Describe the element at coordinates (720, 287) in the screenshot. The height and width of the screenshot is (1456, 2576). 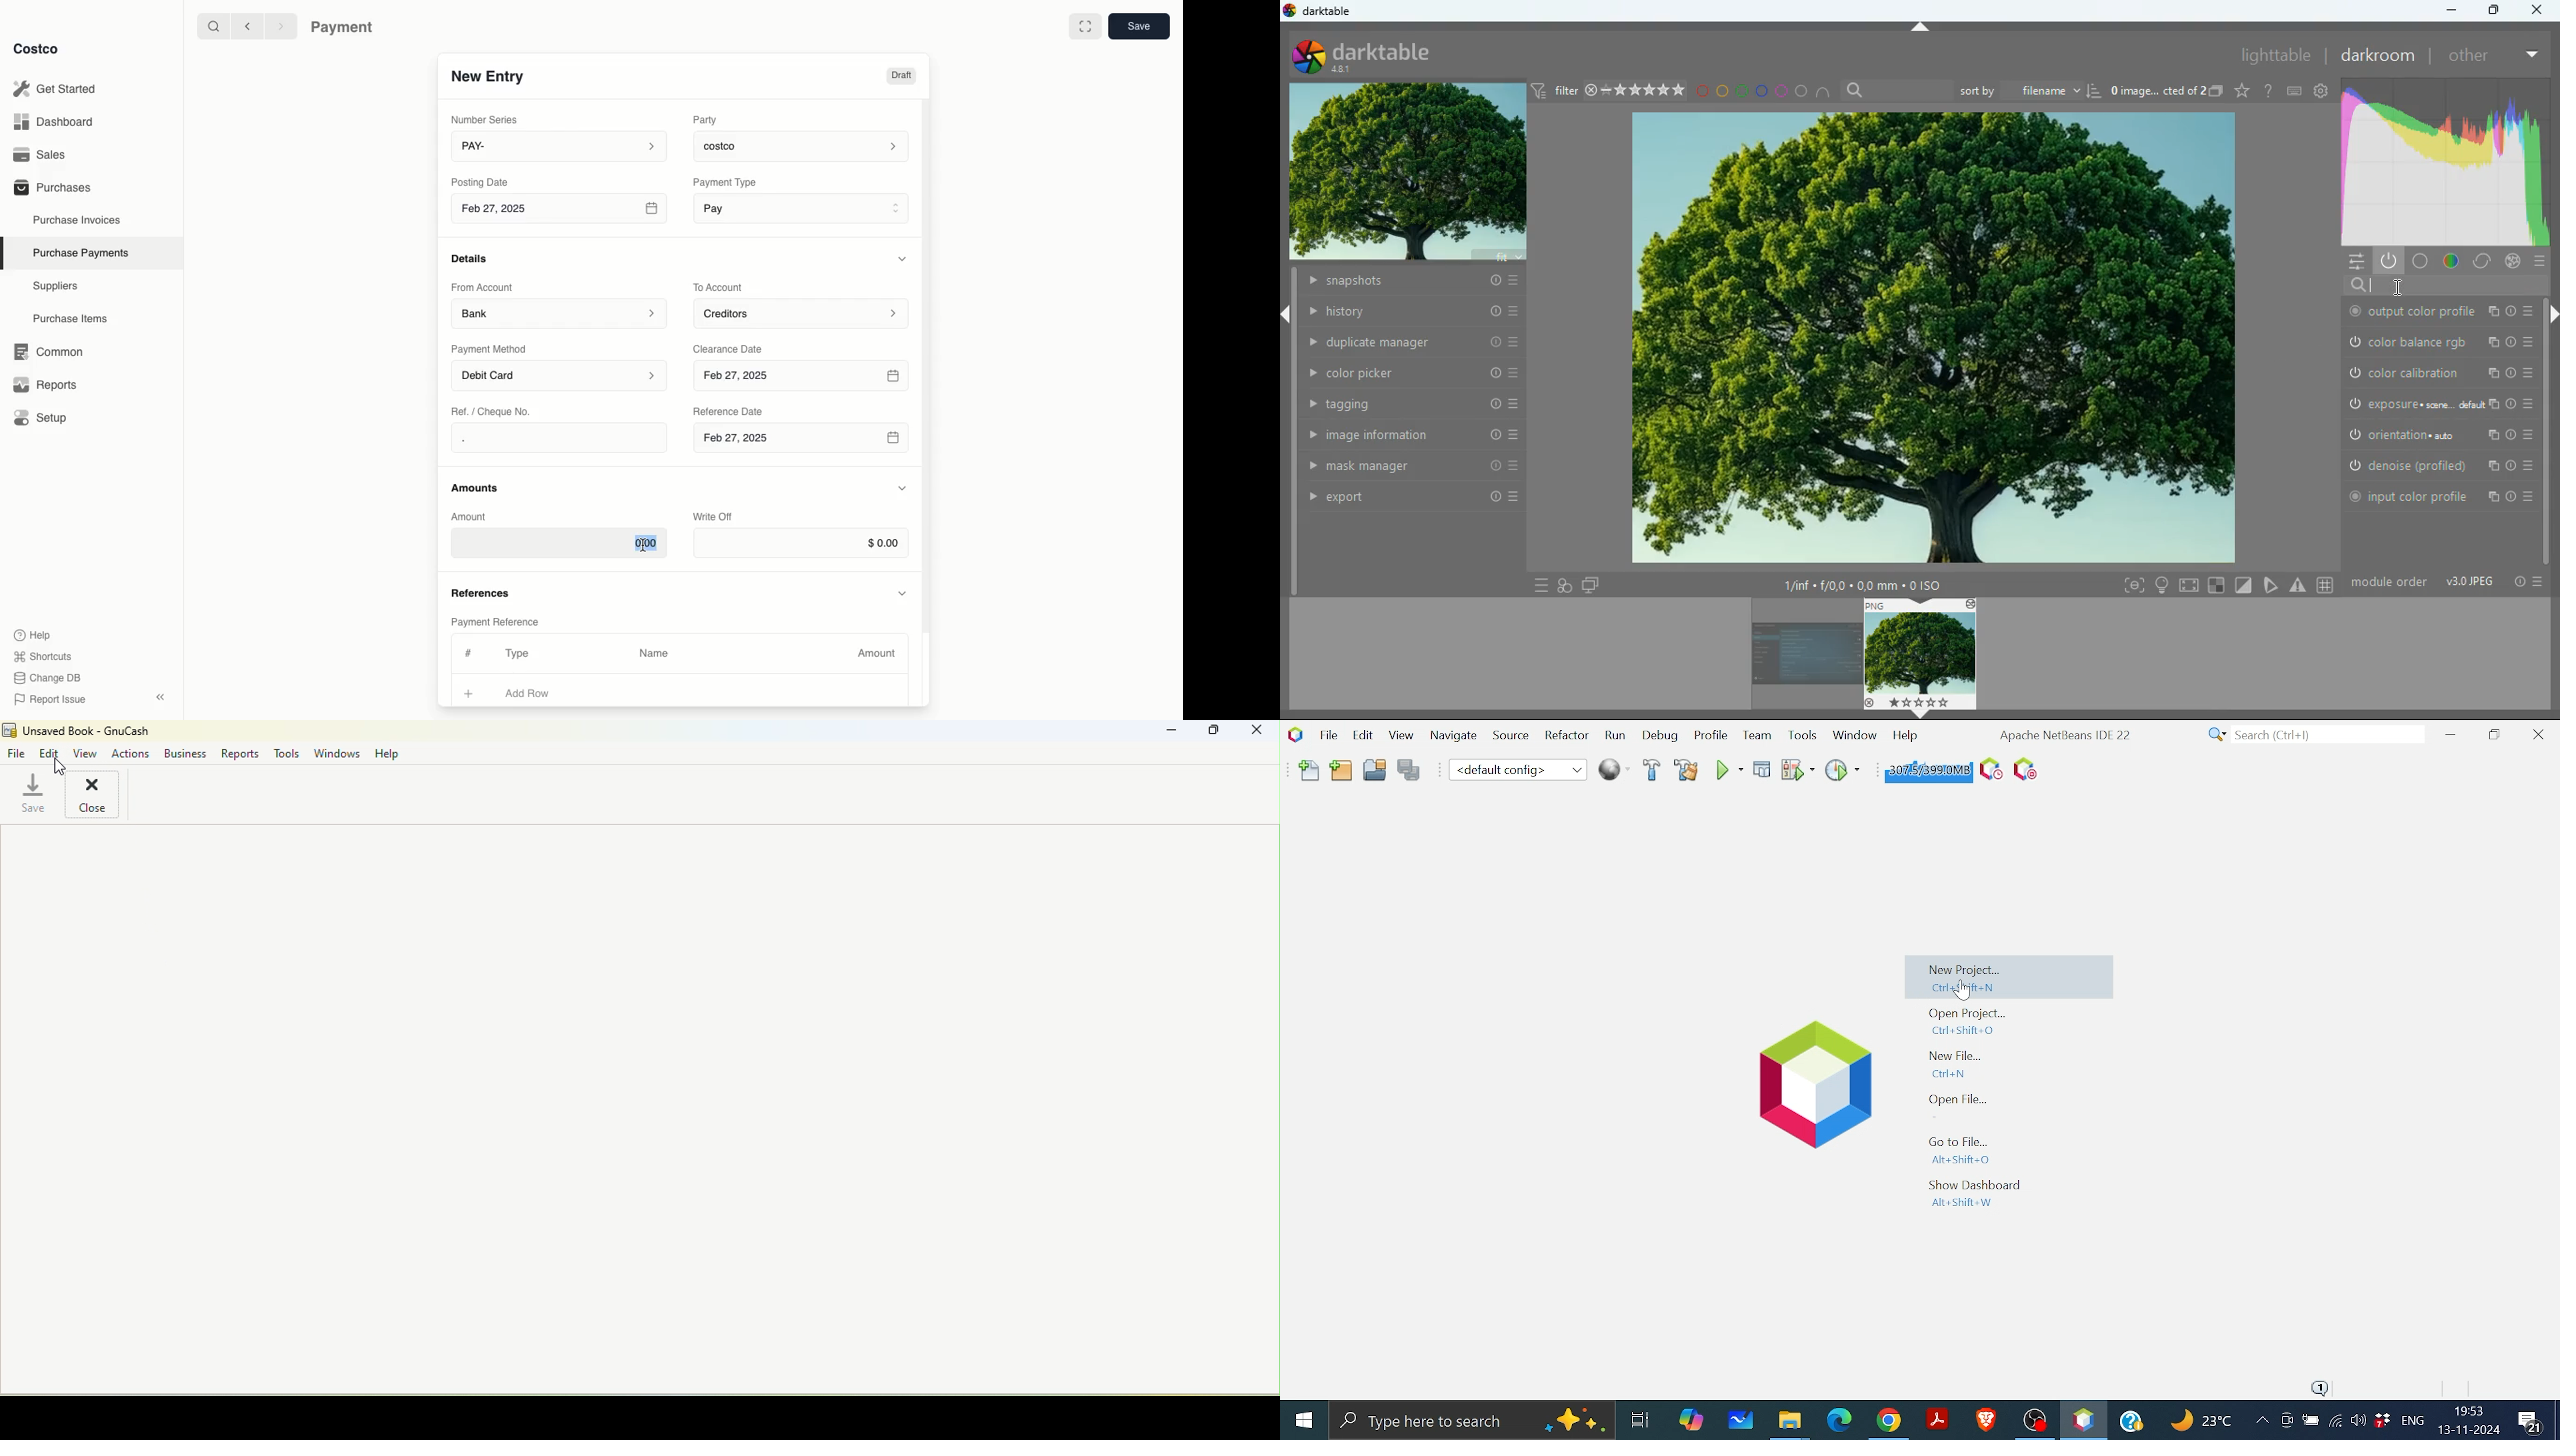
I see `To Account` at that location.